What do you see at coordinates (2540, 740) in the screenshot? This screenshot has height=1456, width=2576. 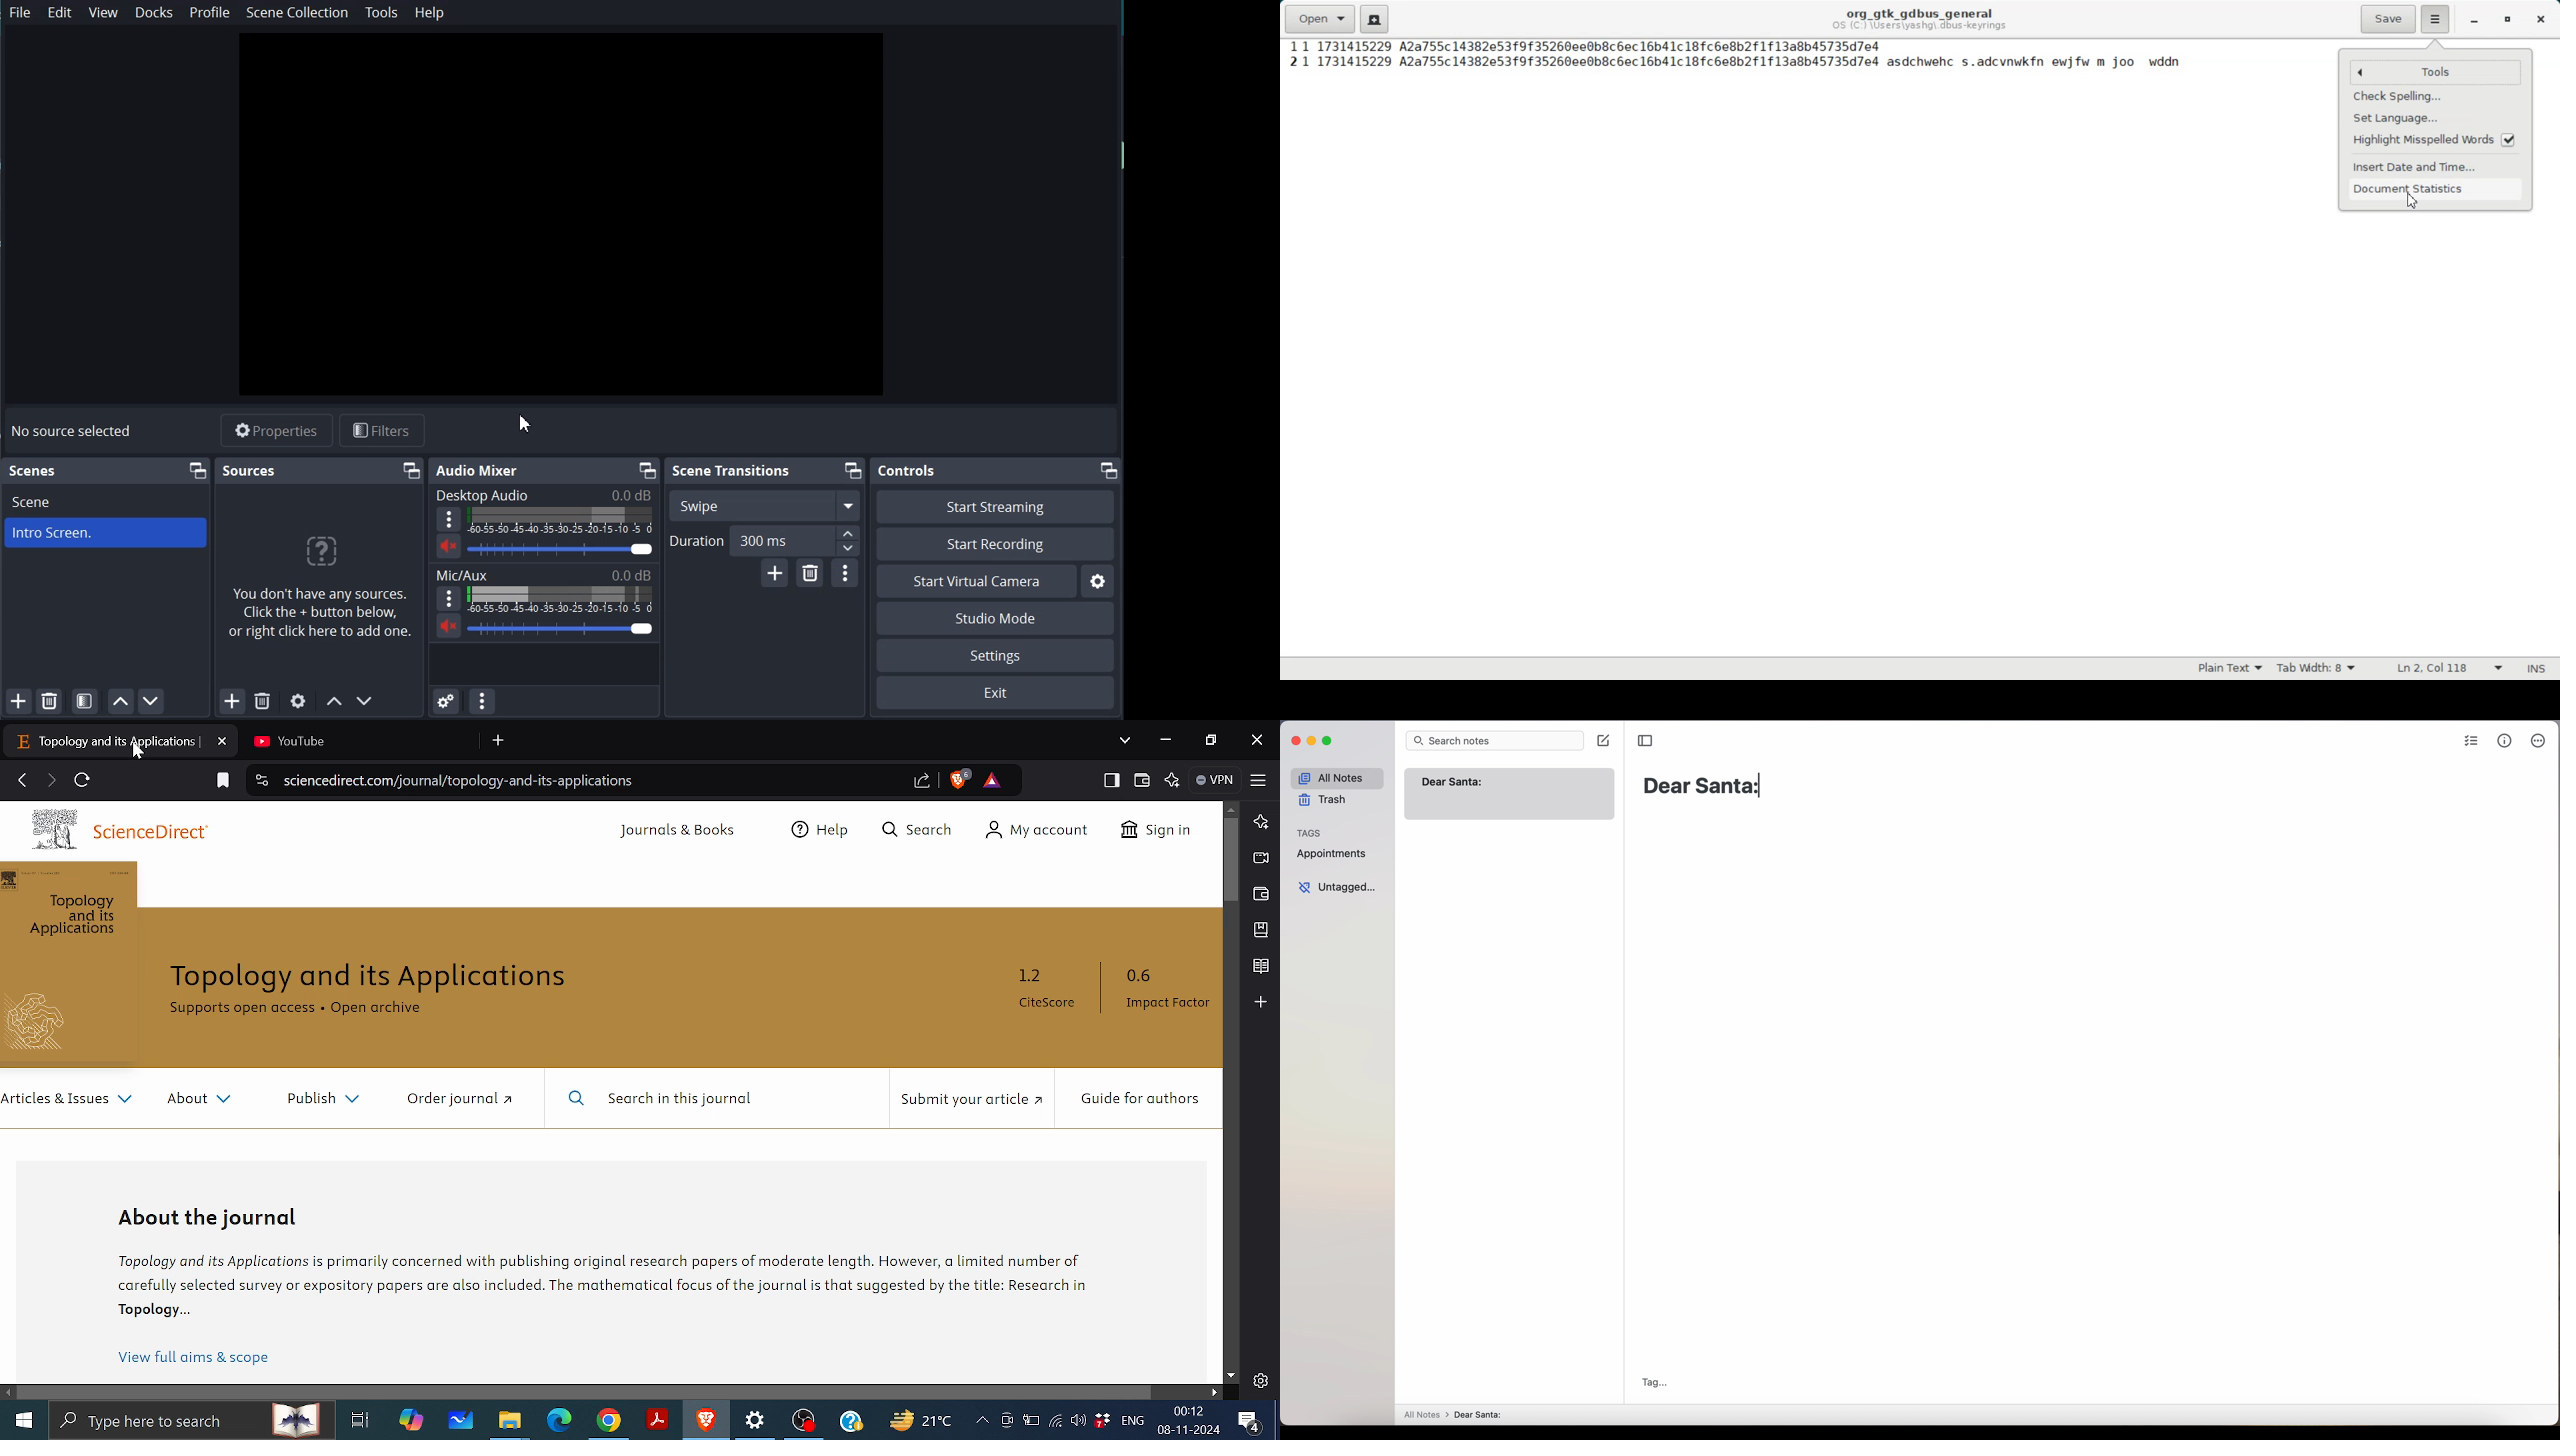 I see `more options` at bounding box center [2540, 740].